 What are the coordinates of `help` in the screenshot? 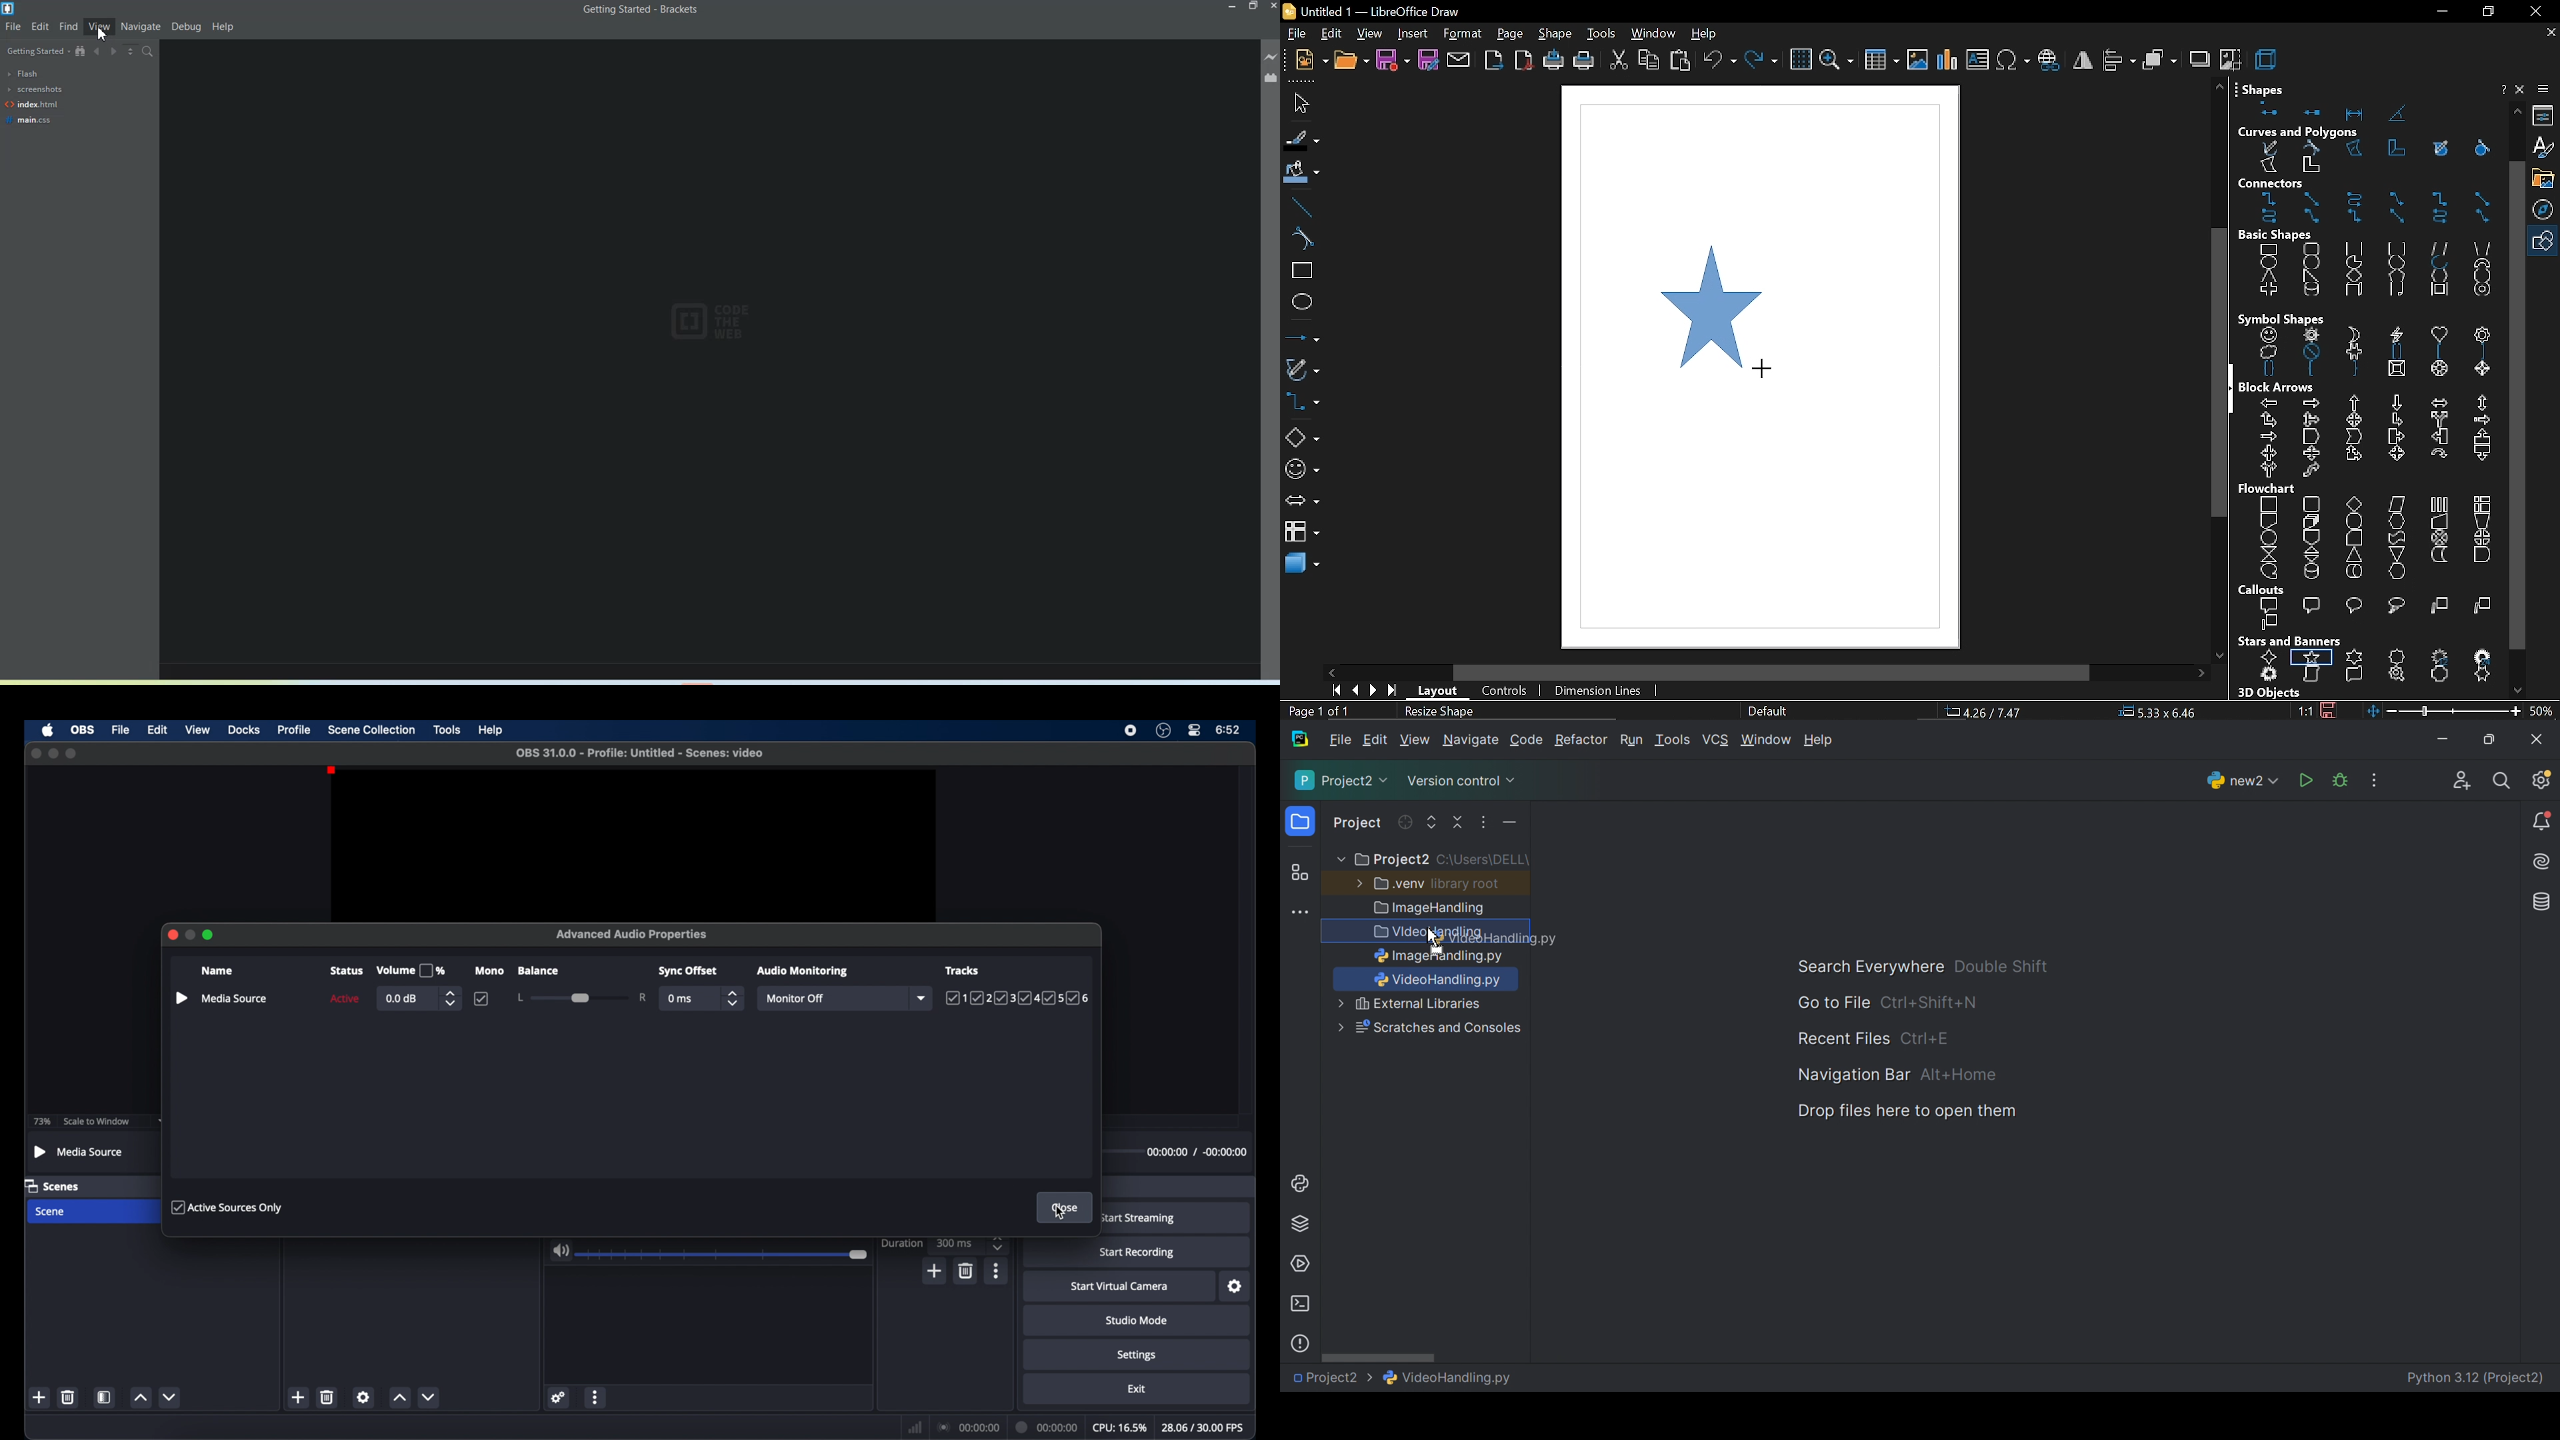 It's located at (1707, 34).